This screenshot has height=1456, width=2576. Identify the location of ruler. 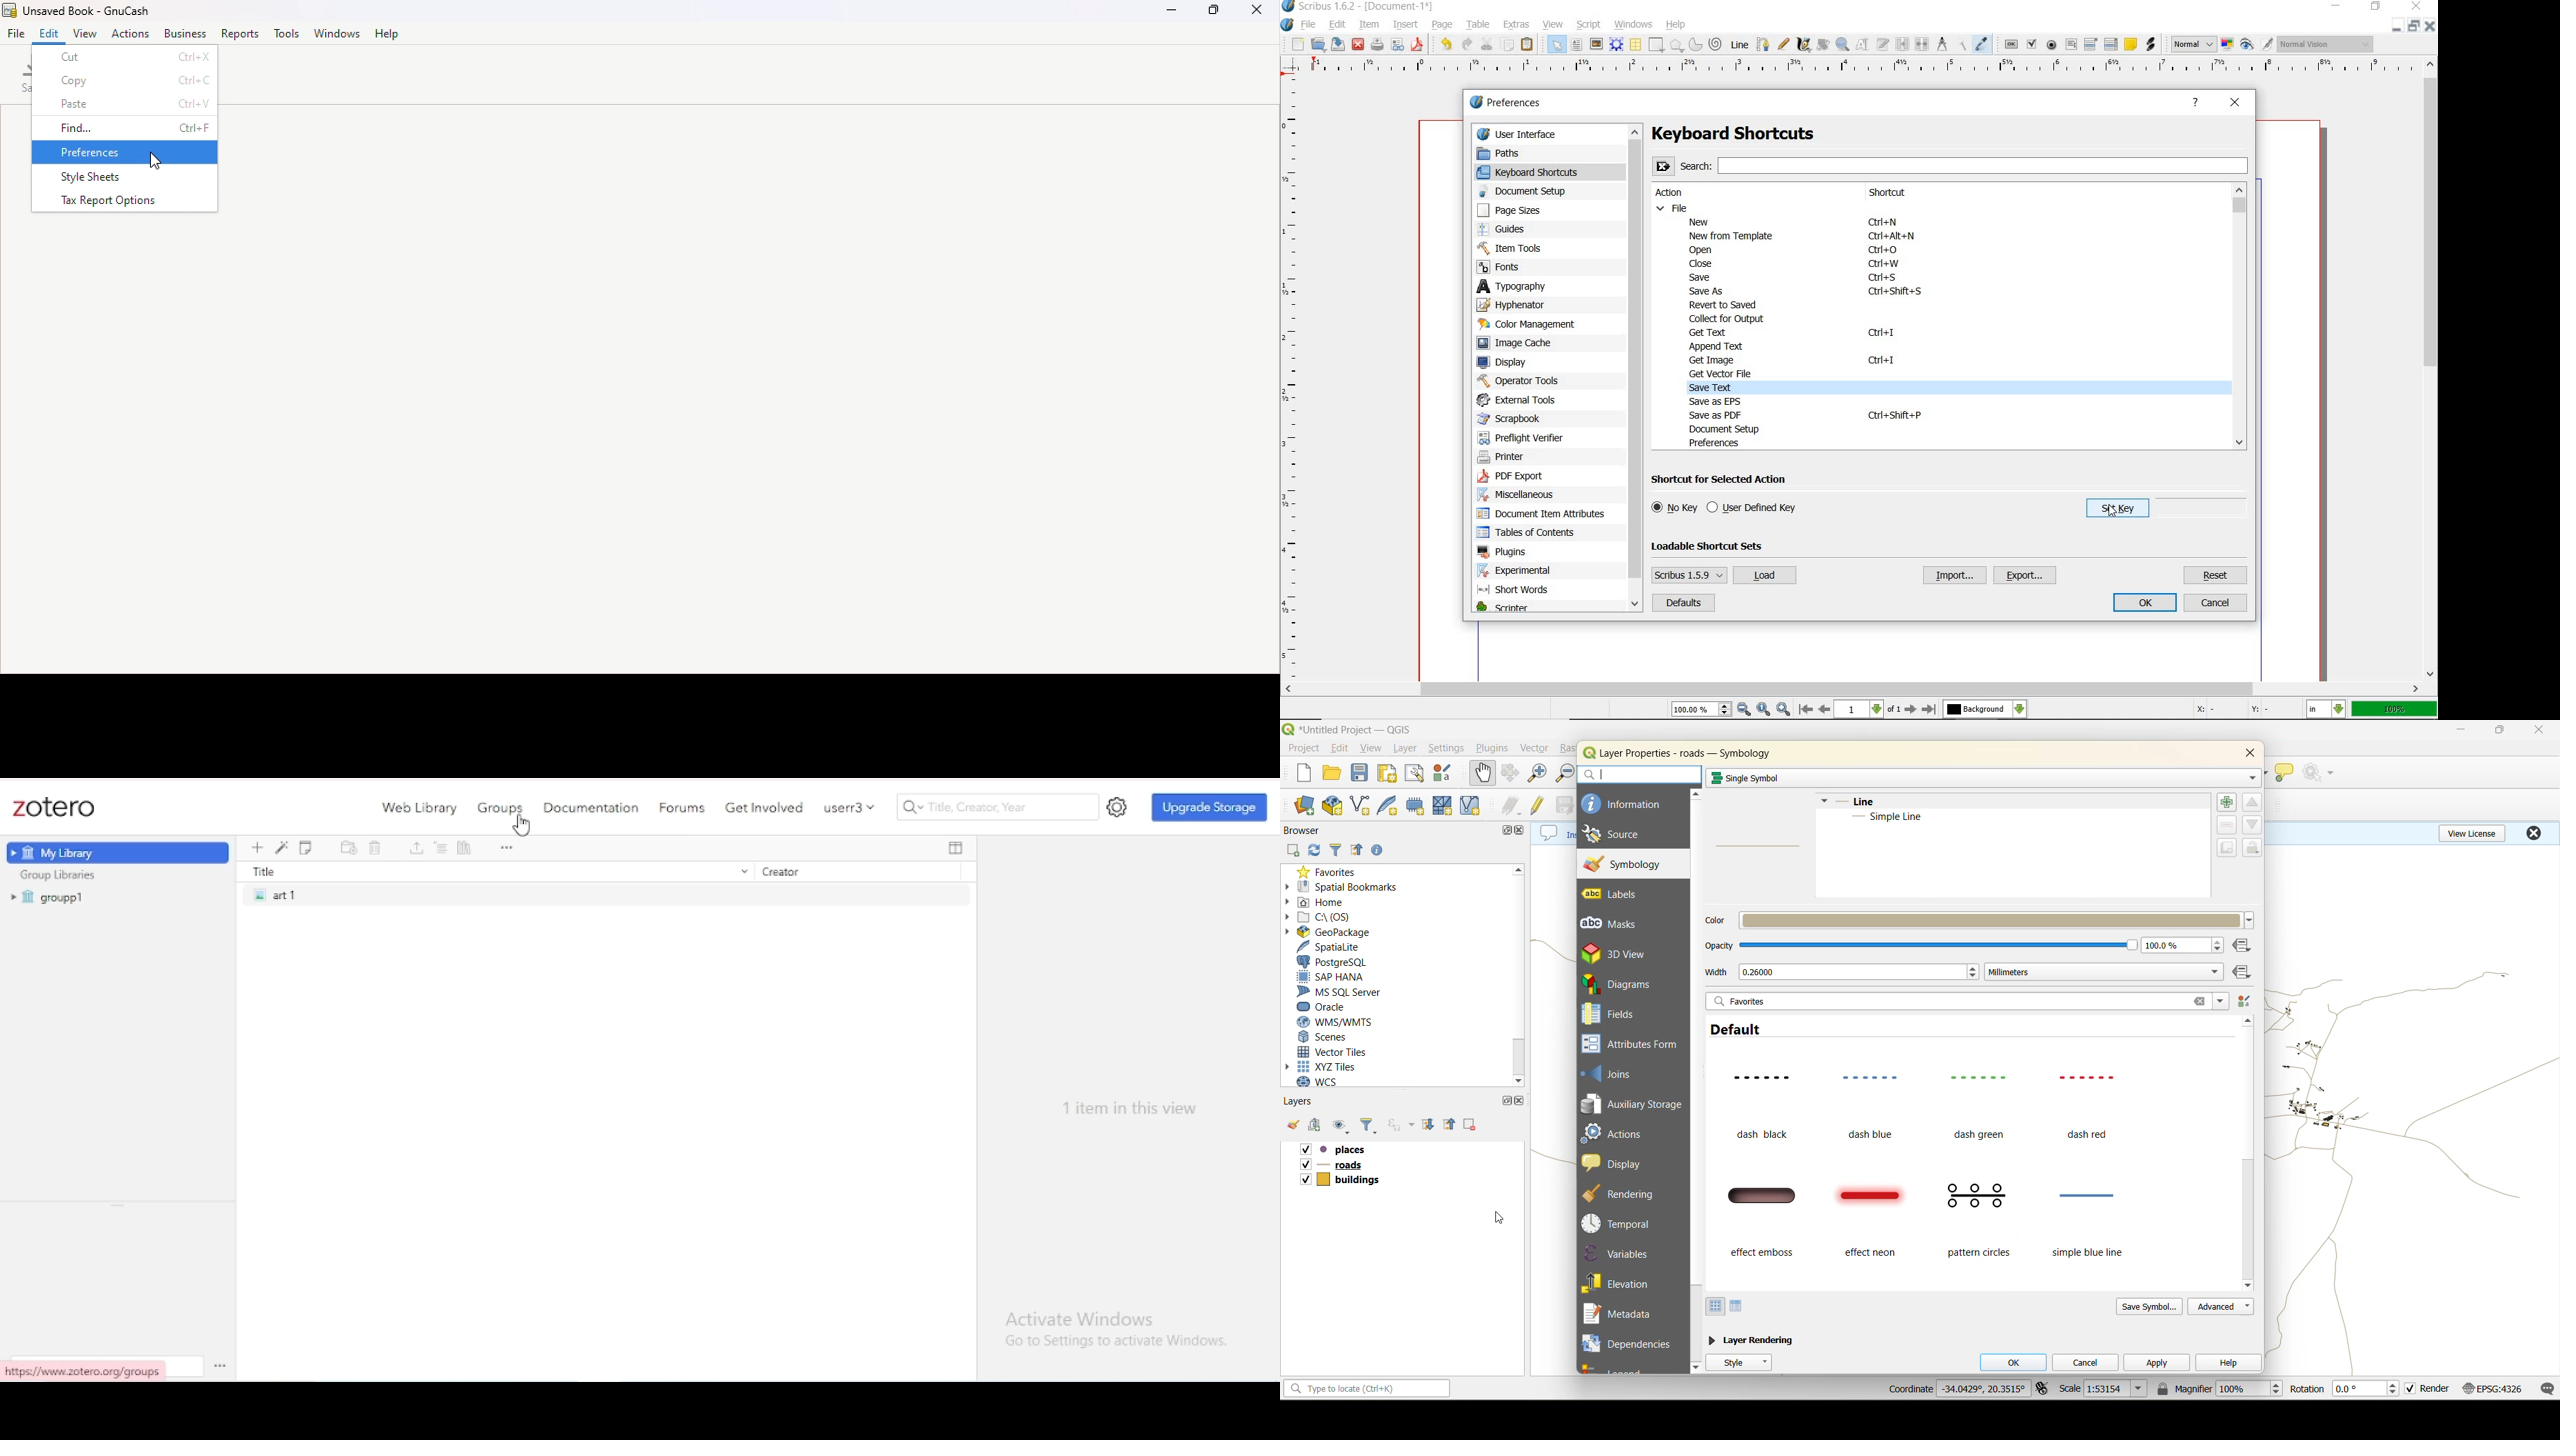
(1860, 70).